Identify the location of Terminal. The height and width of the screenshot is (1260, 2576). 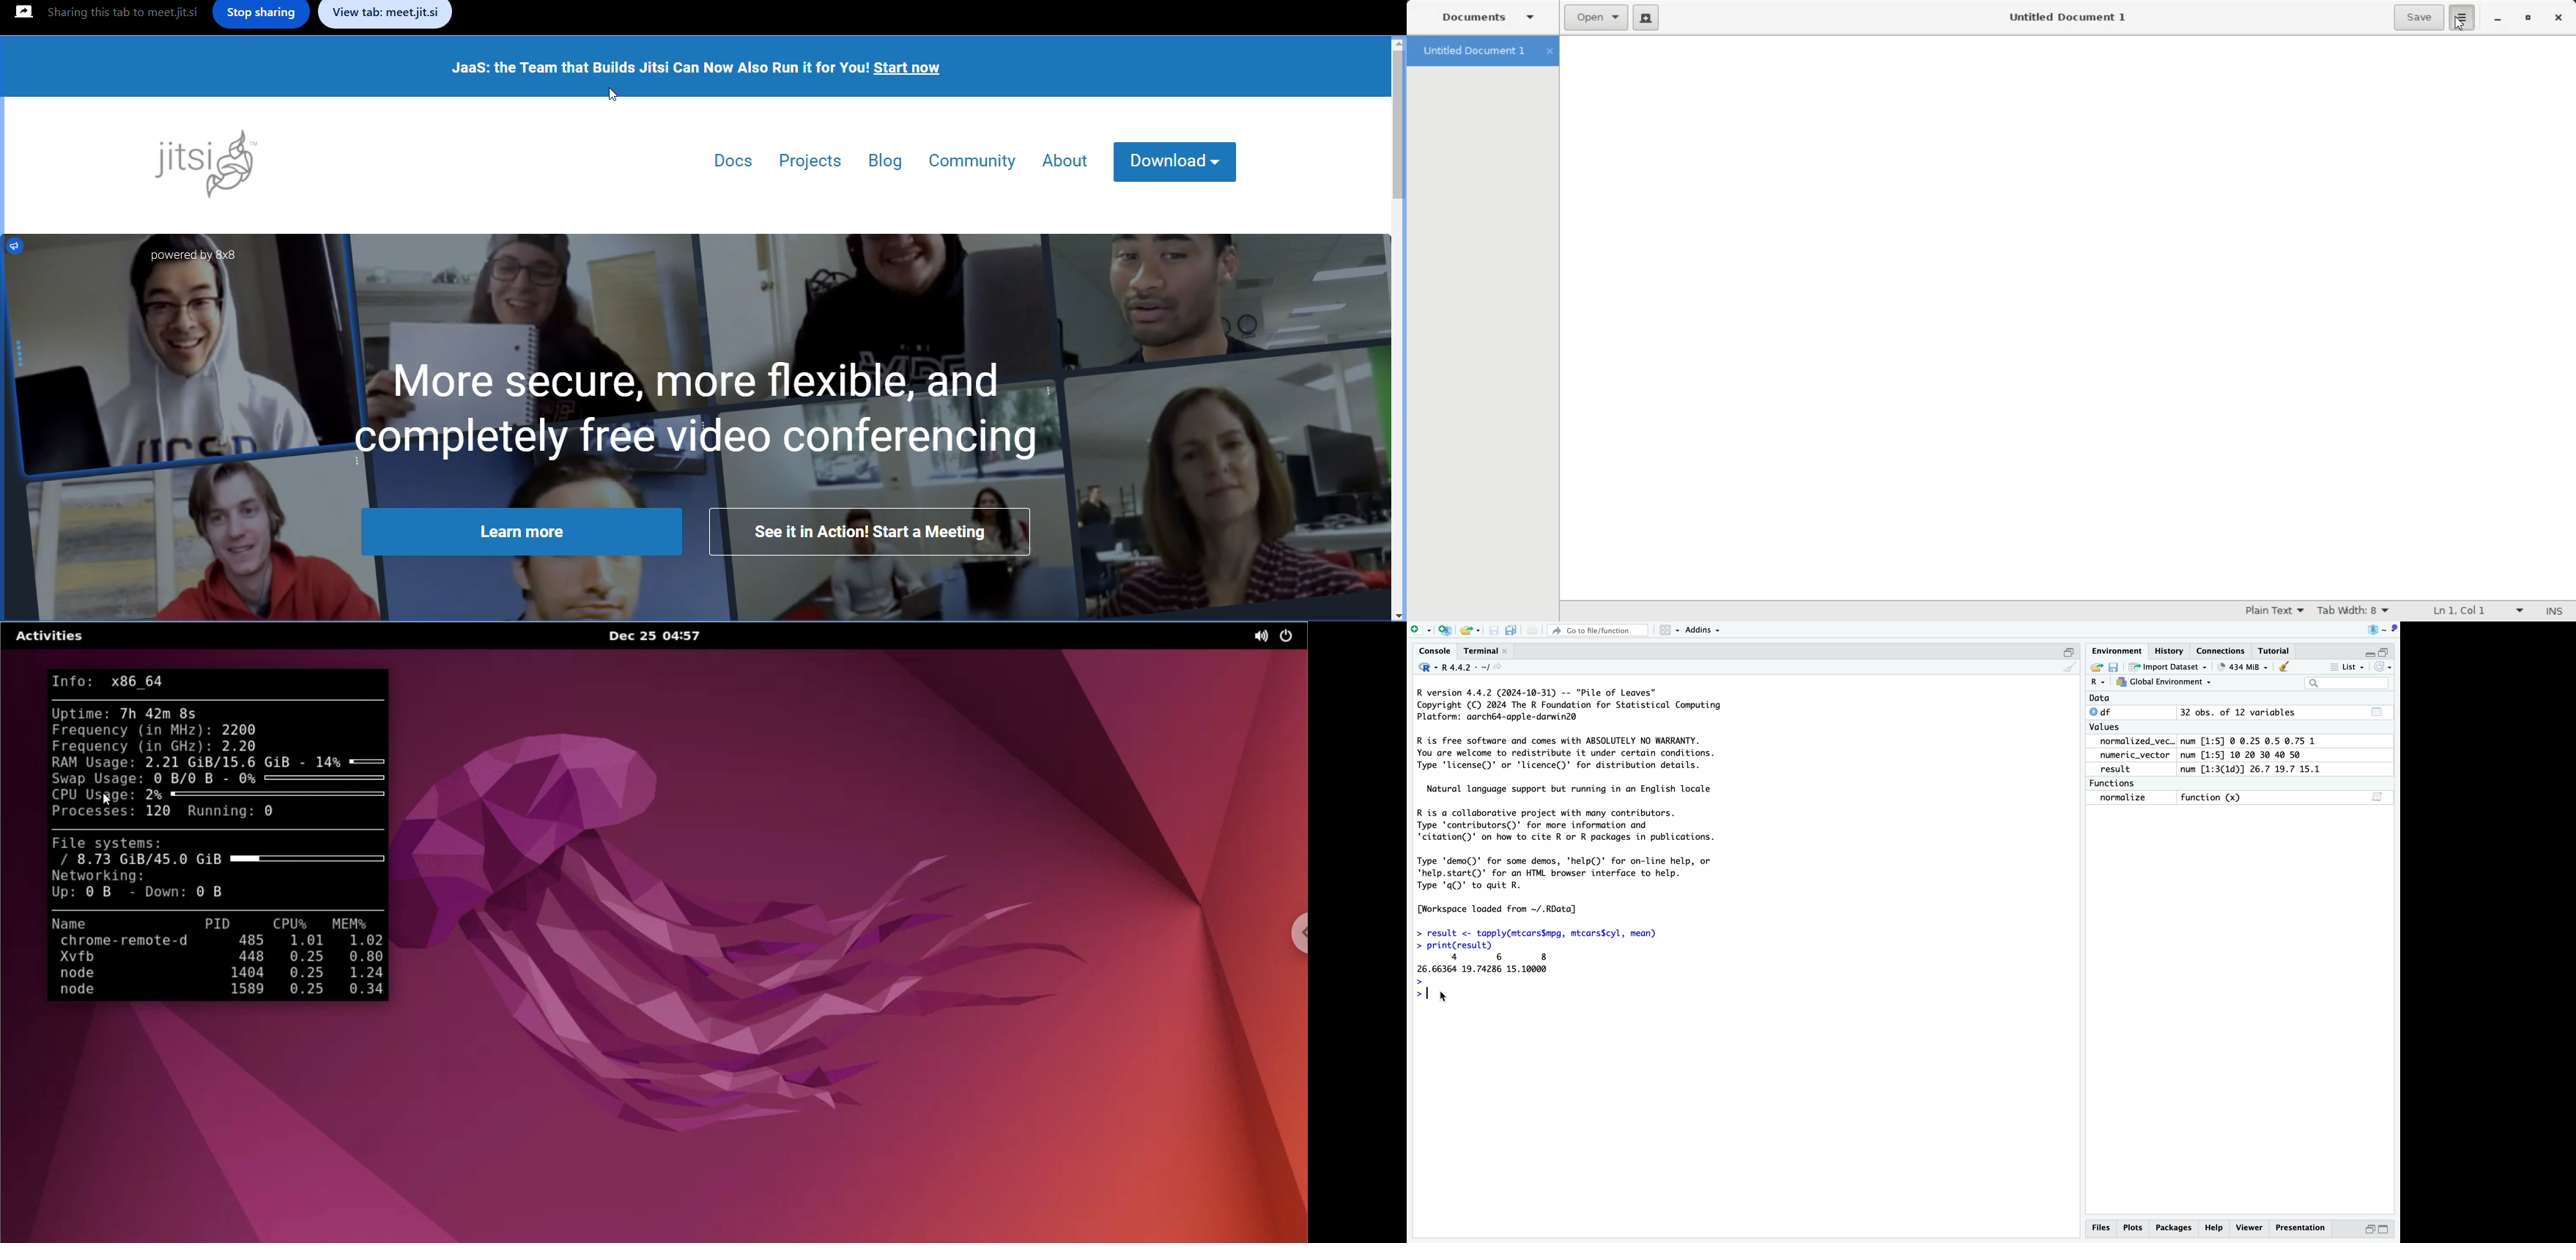
(1485, 651).